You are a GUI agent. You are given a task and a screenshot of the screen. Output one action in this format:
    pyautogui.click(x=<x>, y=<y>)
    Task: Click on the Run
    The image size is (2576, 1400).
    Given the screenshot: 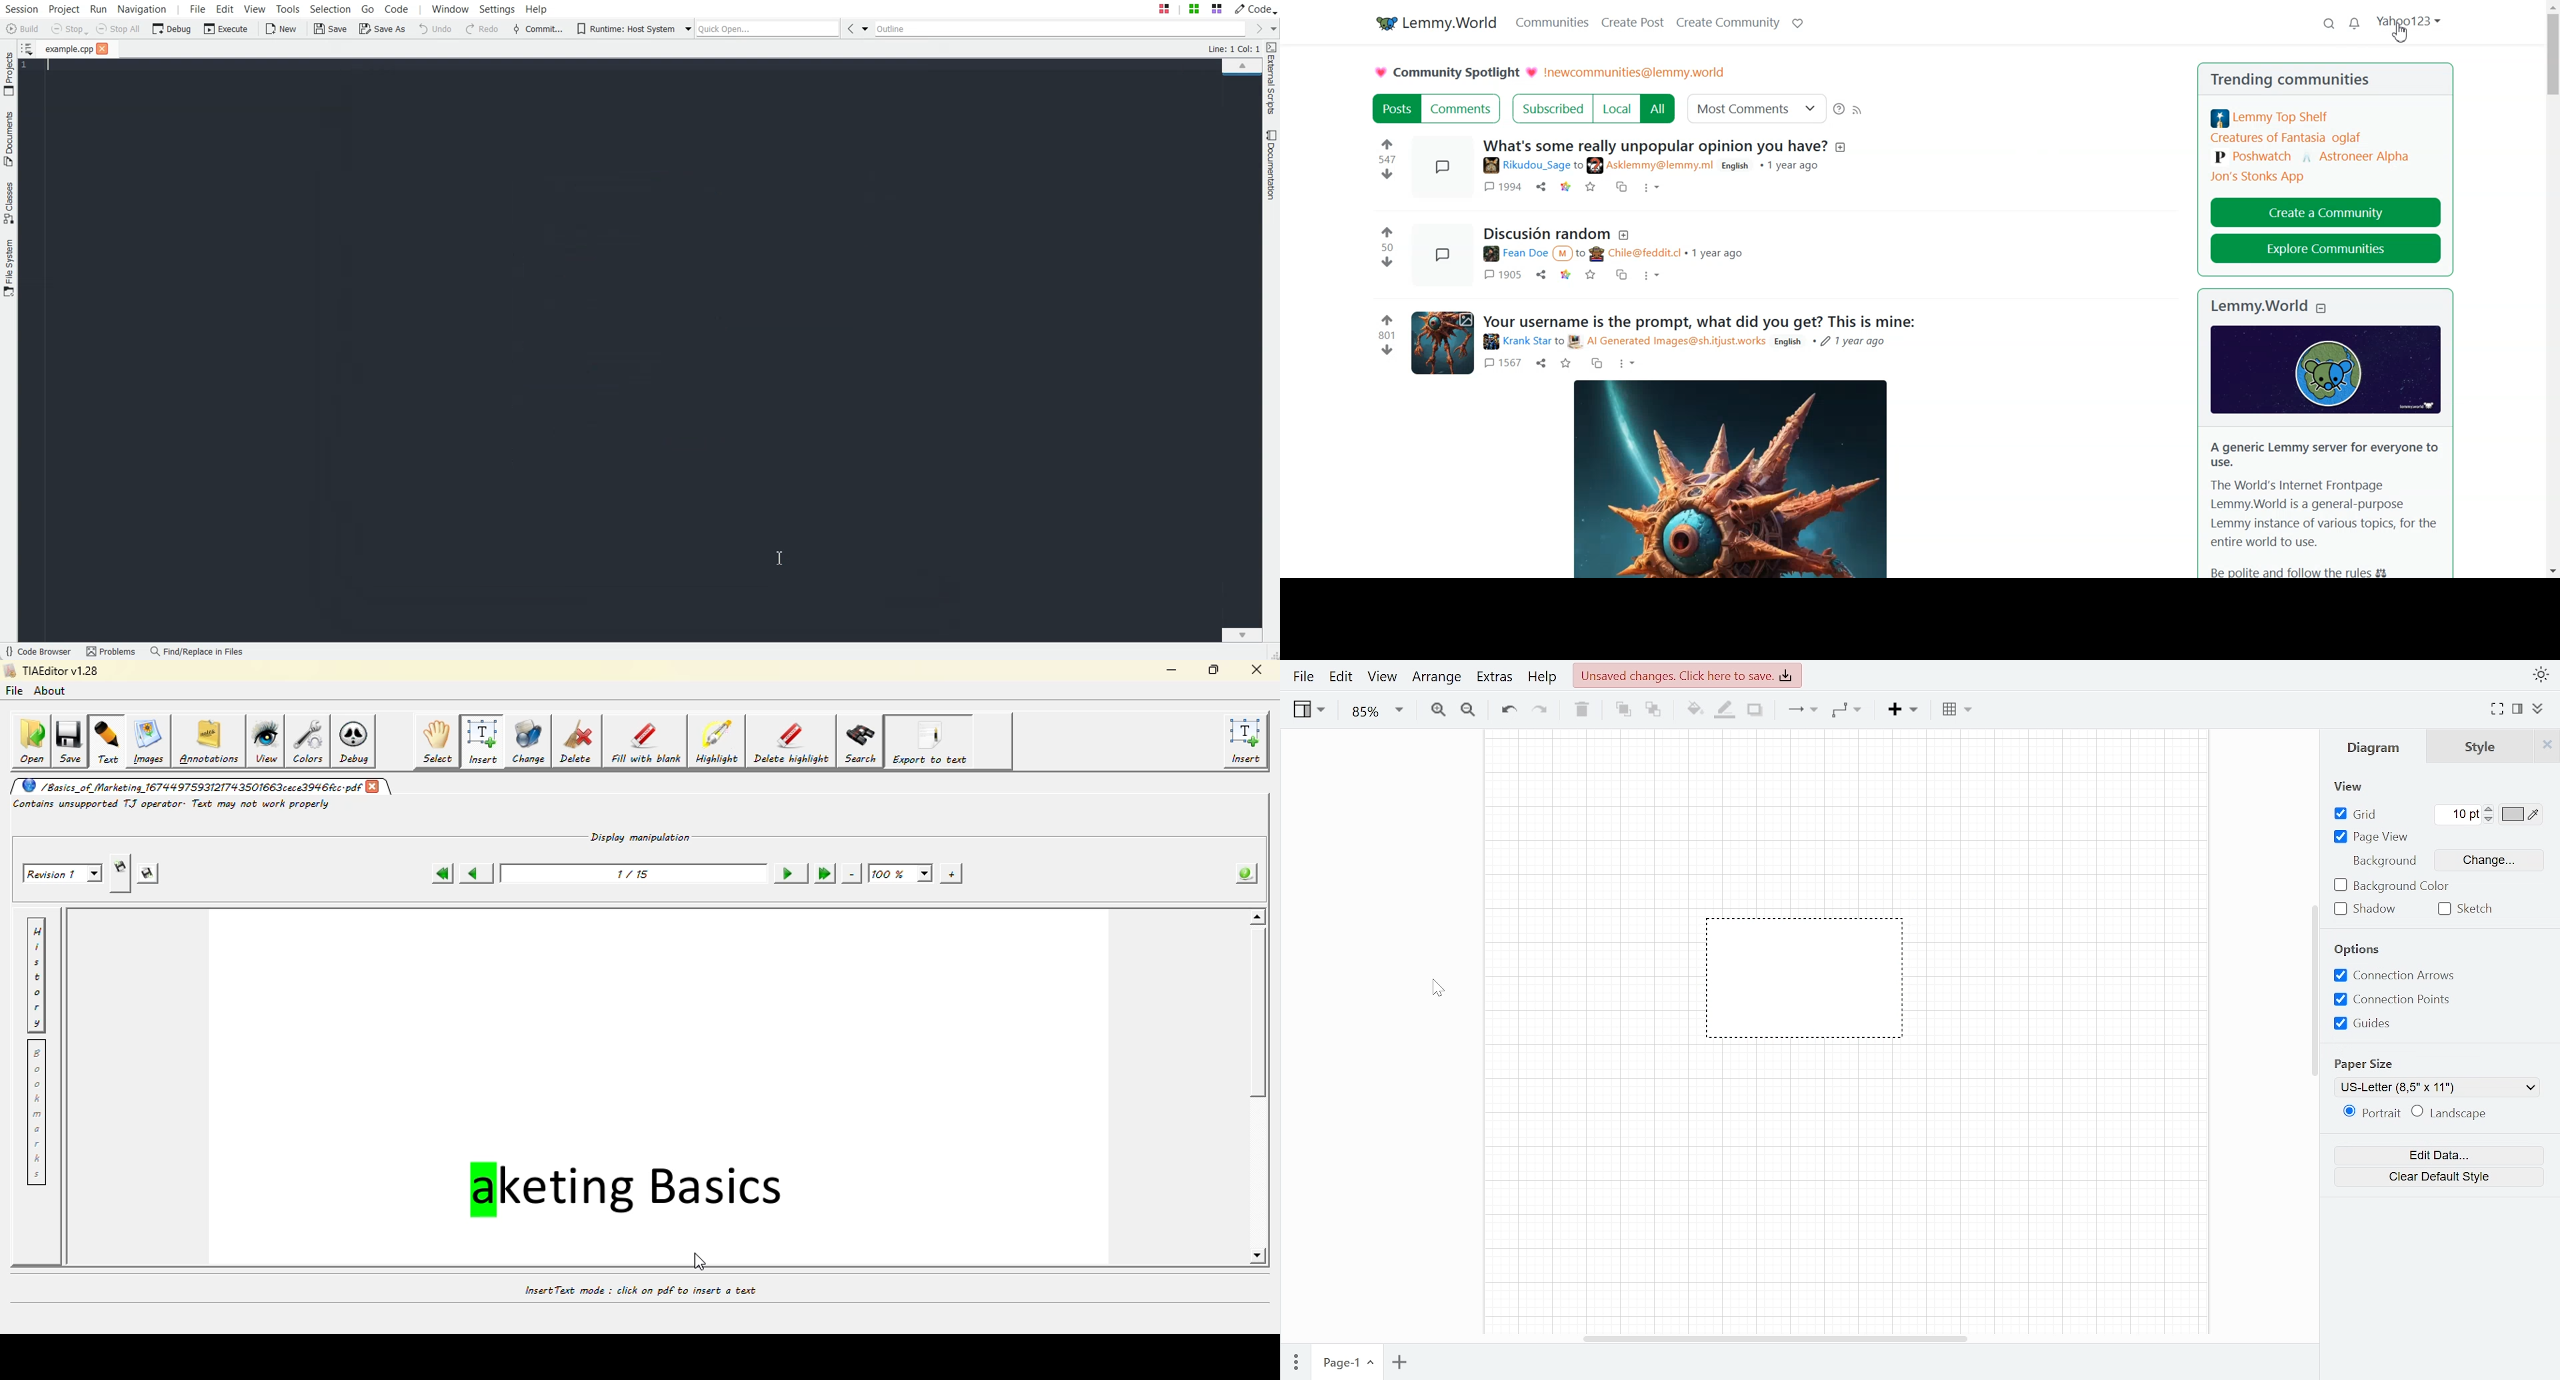 What is the action you would take?
    pyautogui.click(x=99, y=8)
    